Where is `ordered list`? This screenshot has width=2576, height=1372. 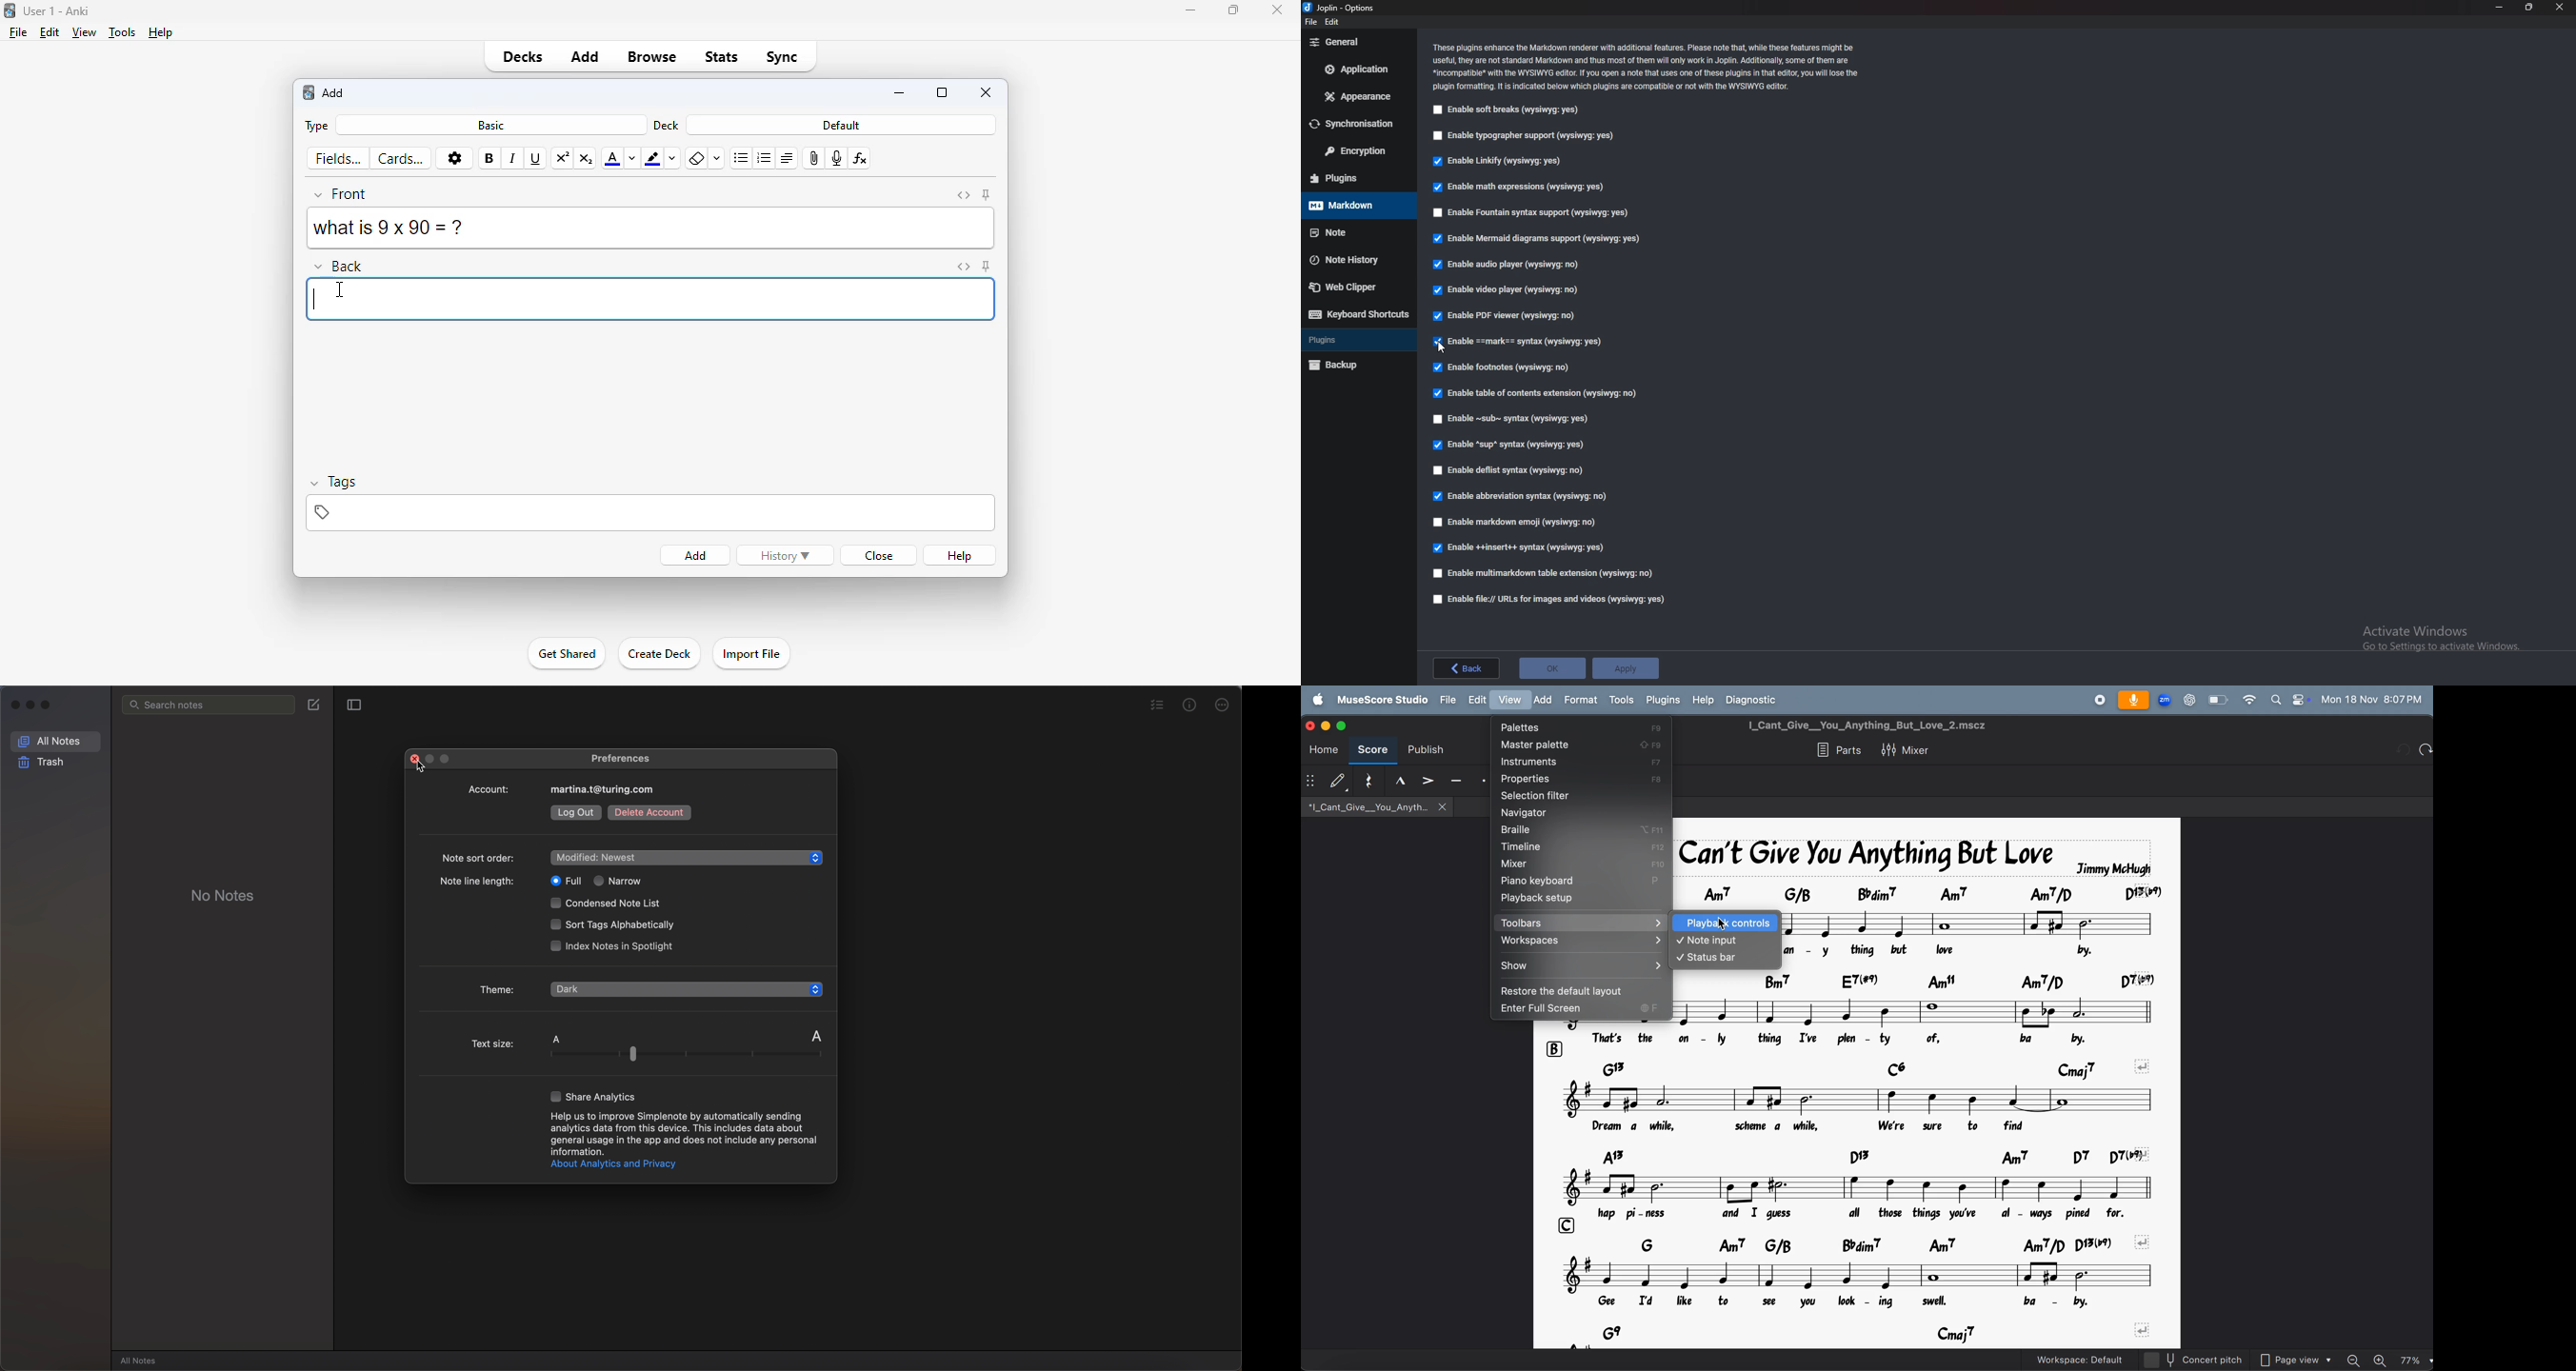
ordered list is located at coordinates (765, 158).